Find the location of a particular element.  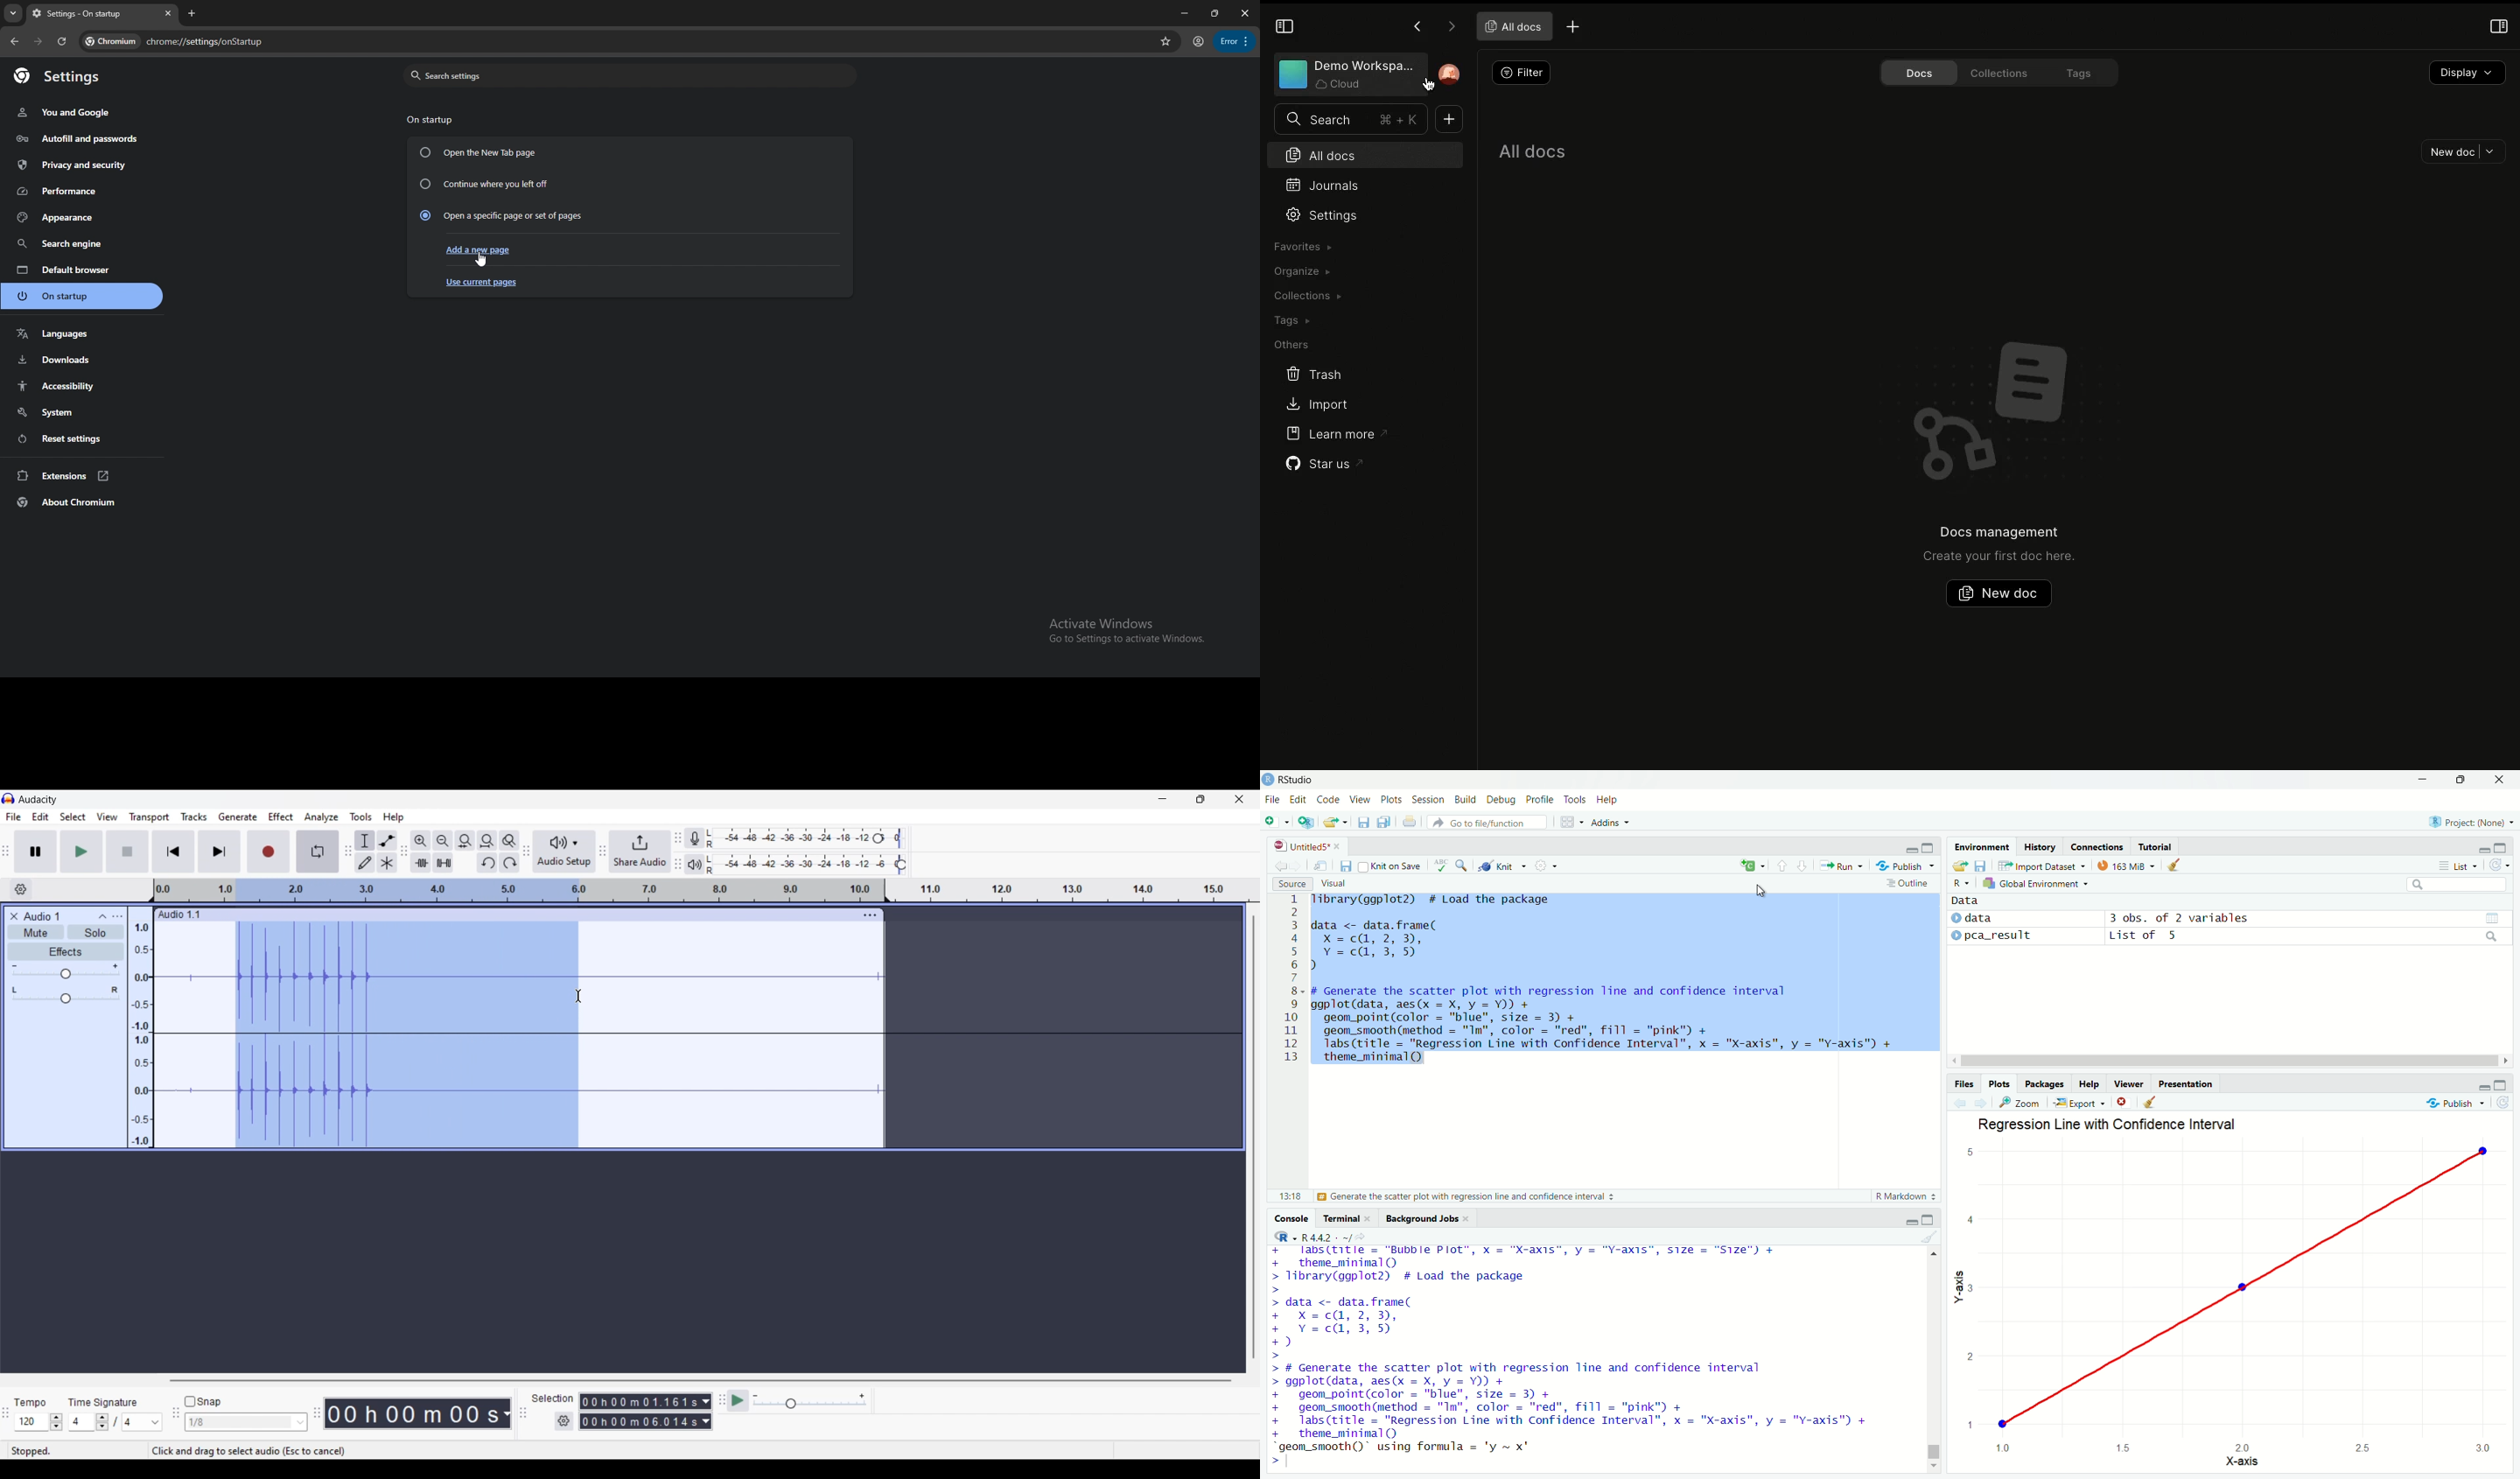

Pan to left is located at coordinates (14, 990).